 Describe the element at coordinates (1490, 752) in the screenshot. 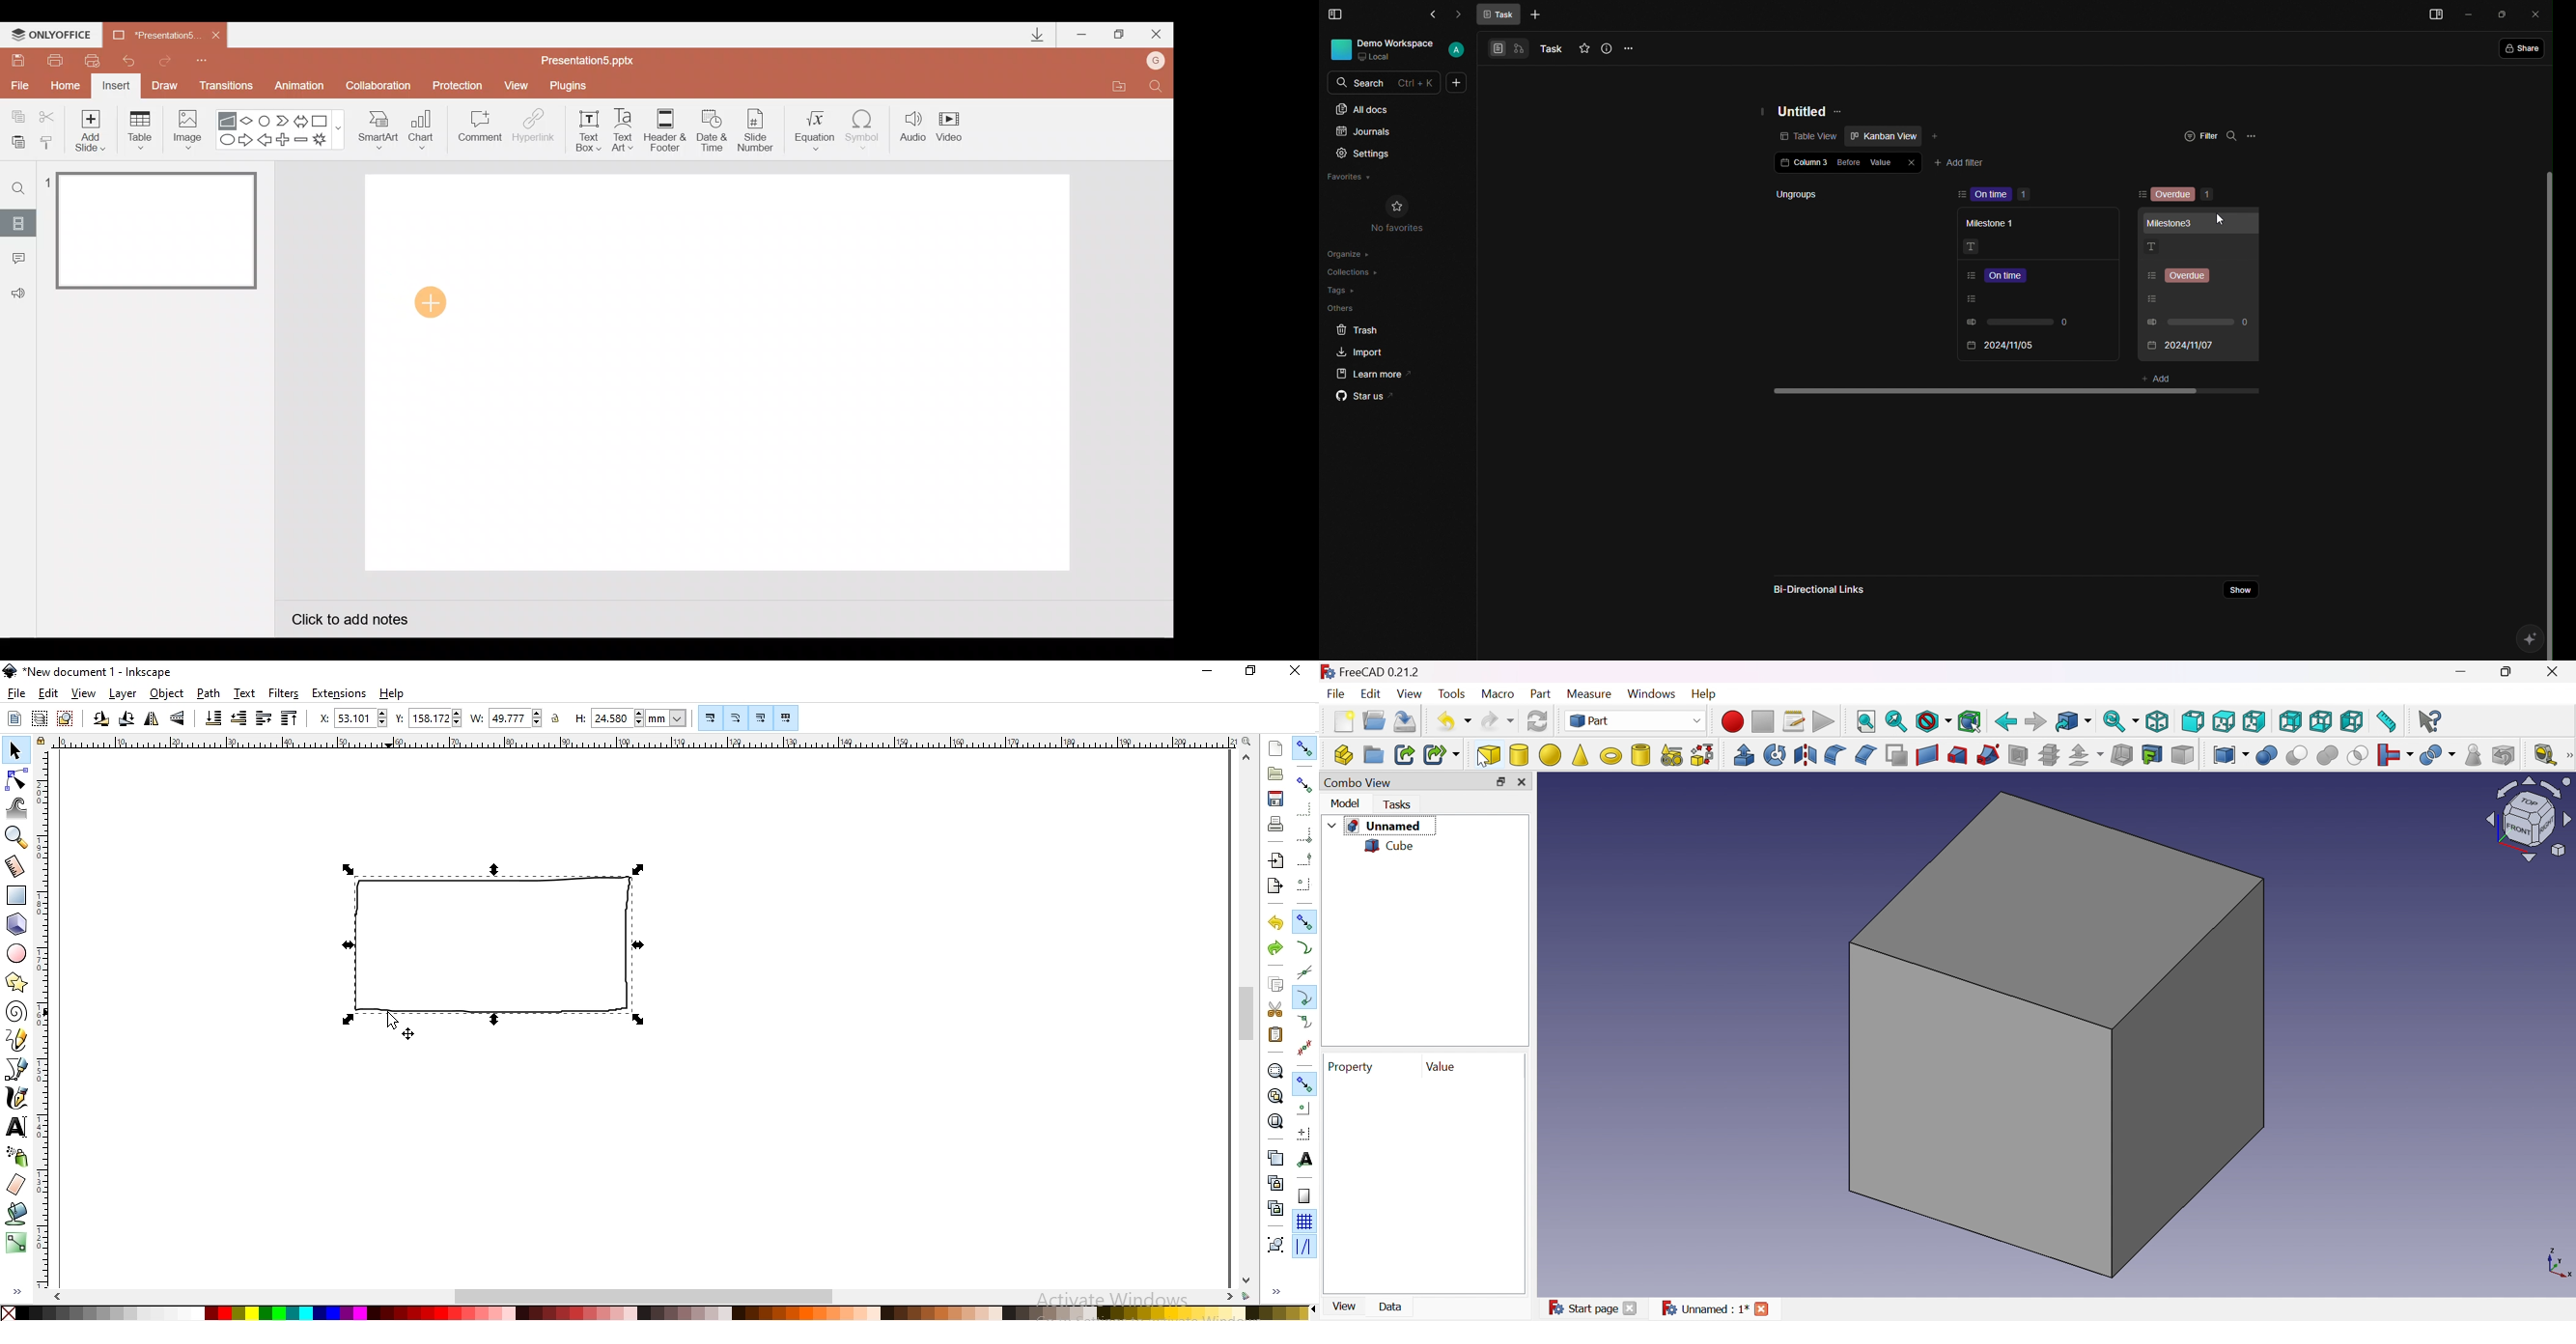

I see `cube` at that location.